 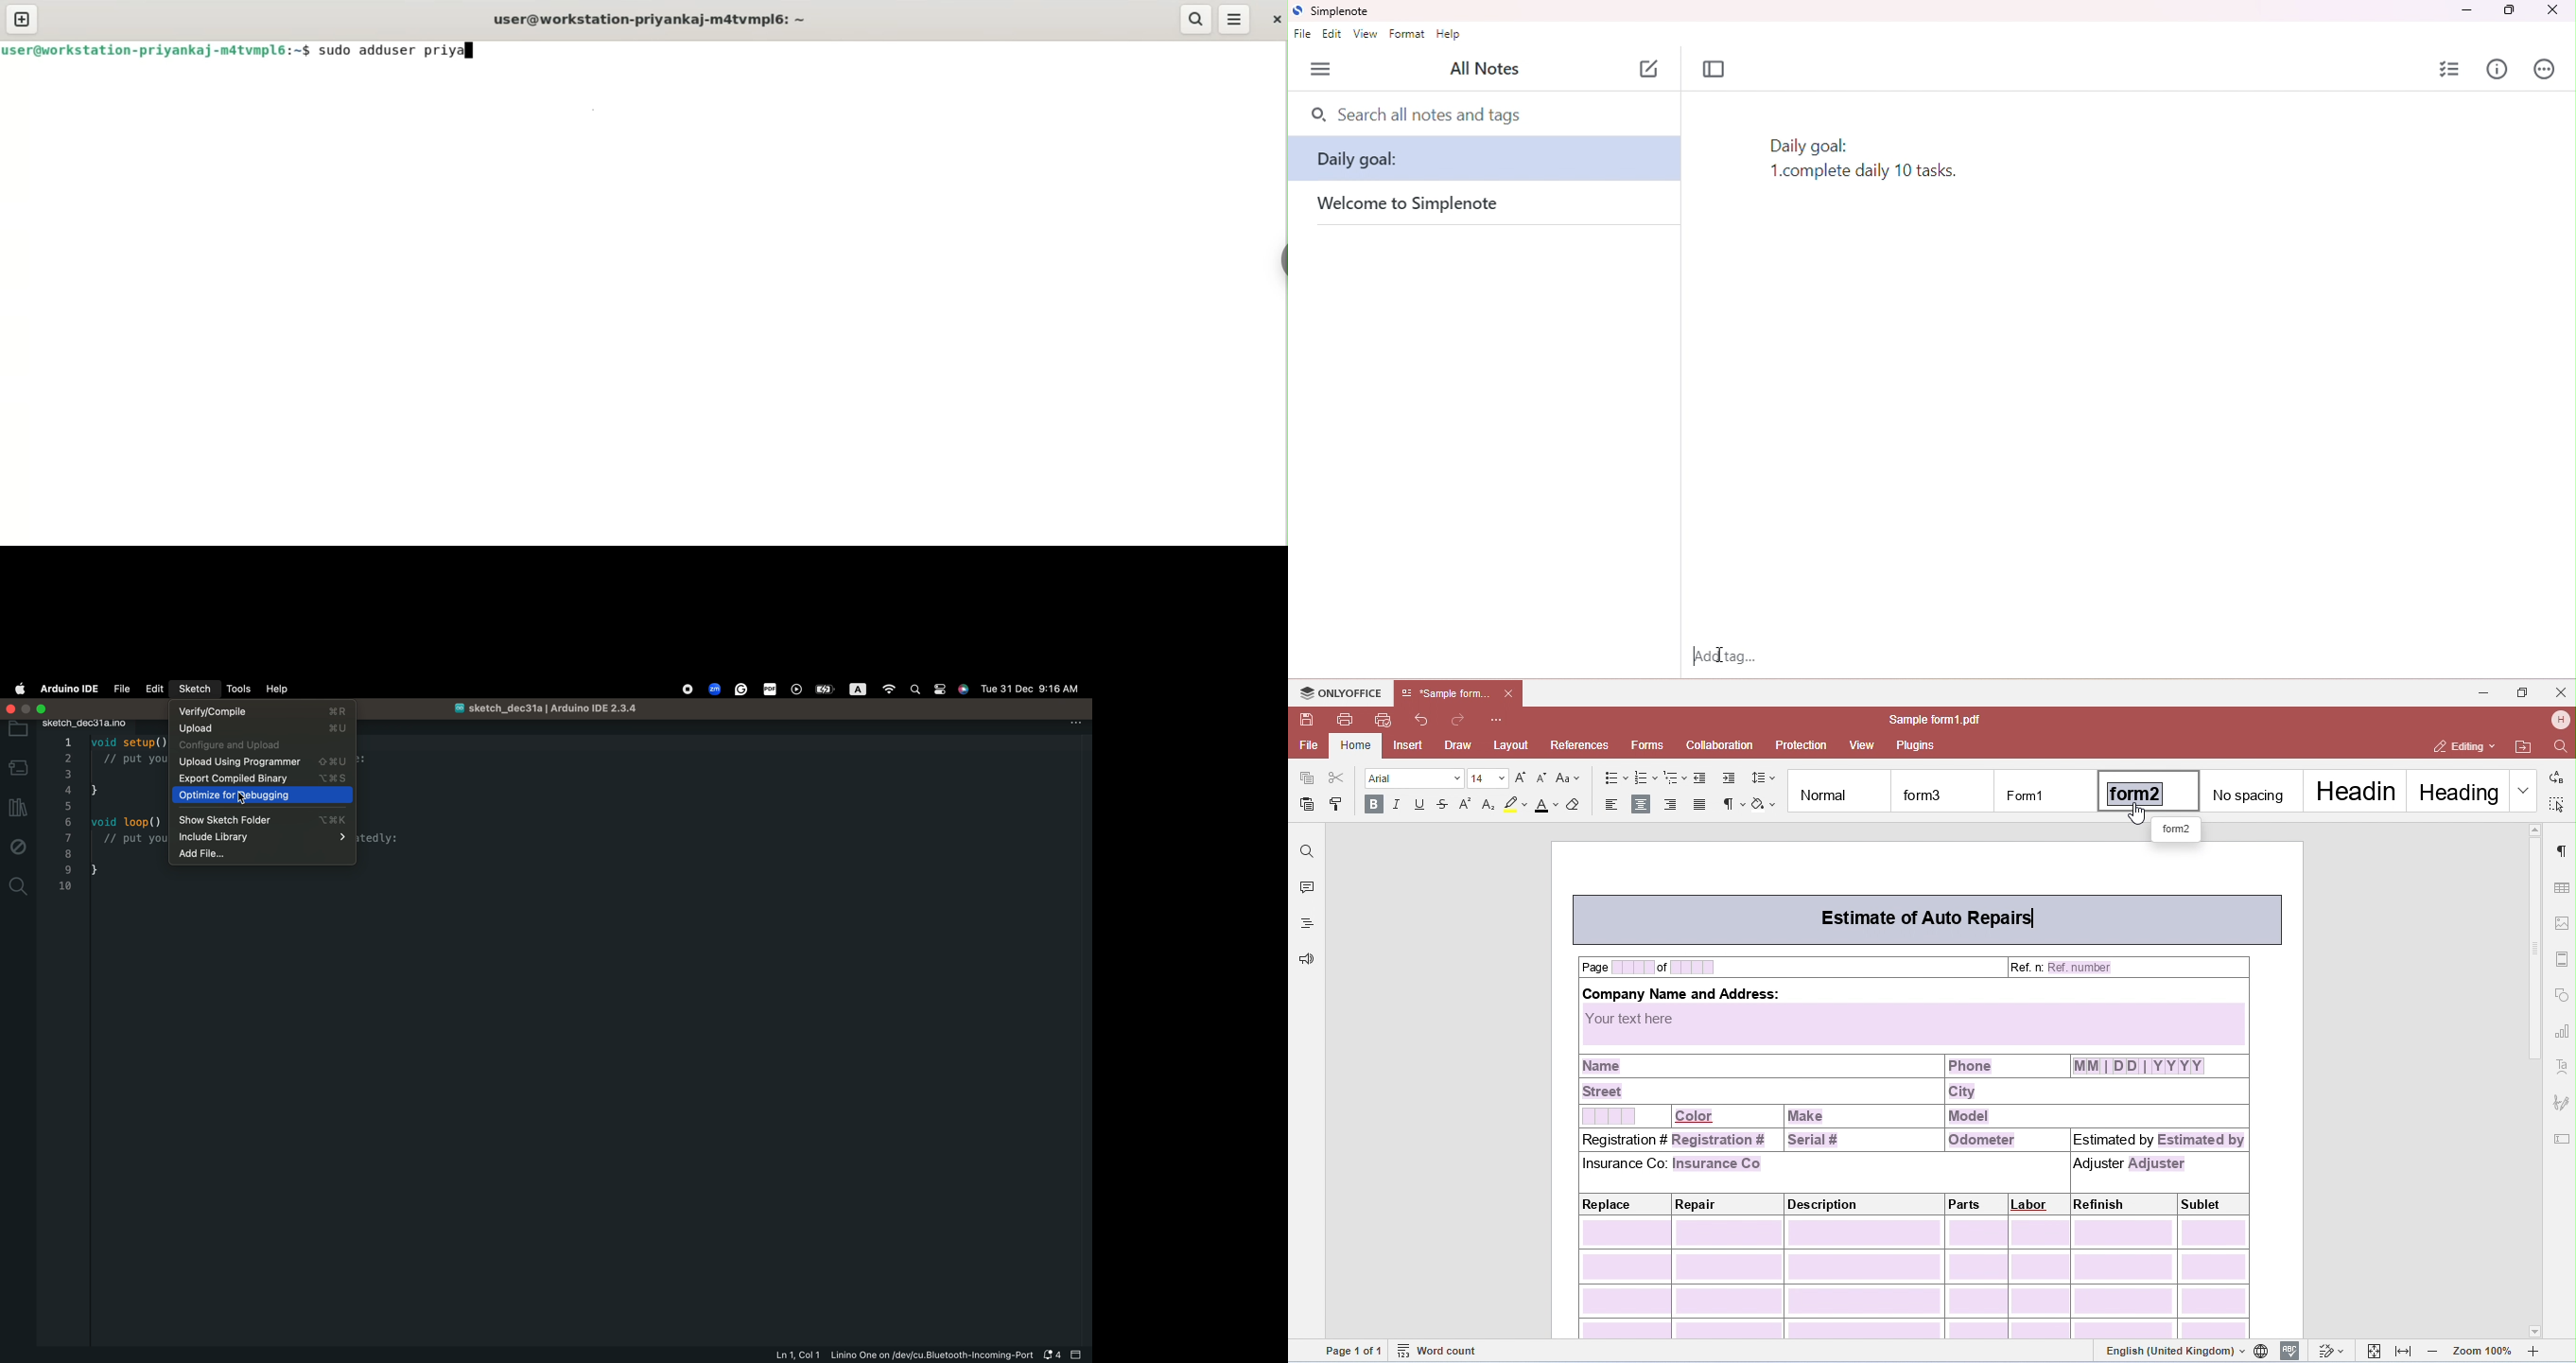 What do you see at coordinates (1693, 656) in the screenshot?
I see `typing cursor appeared` at bounding box center [1693, 656].